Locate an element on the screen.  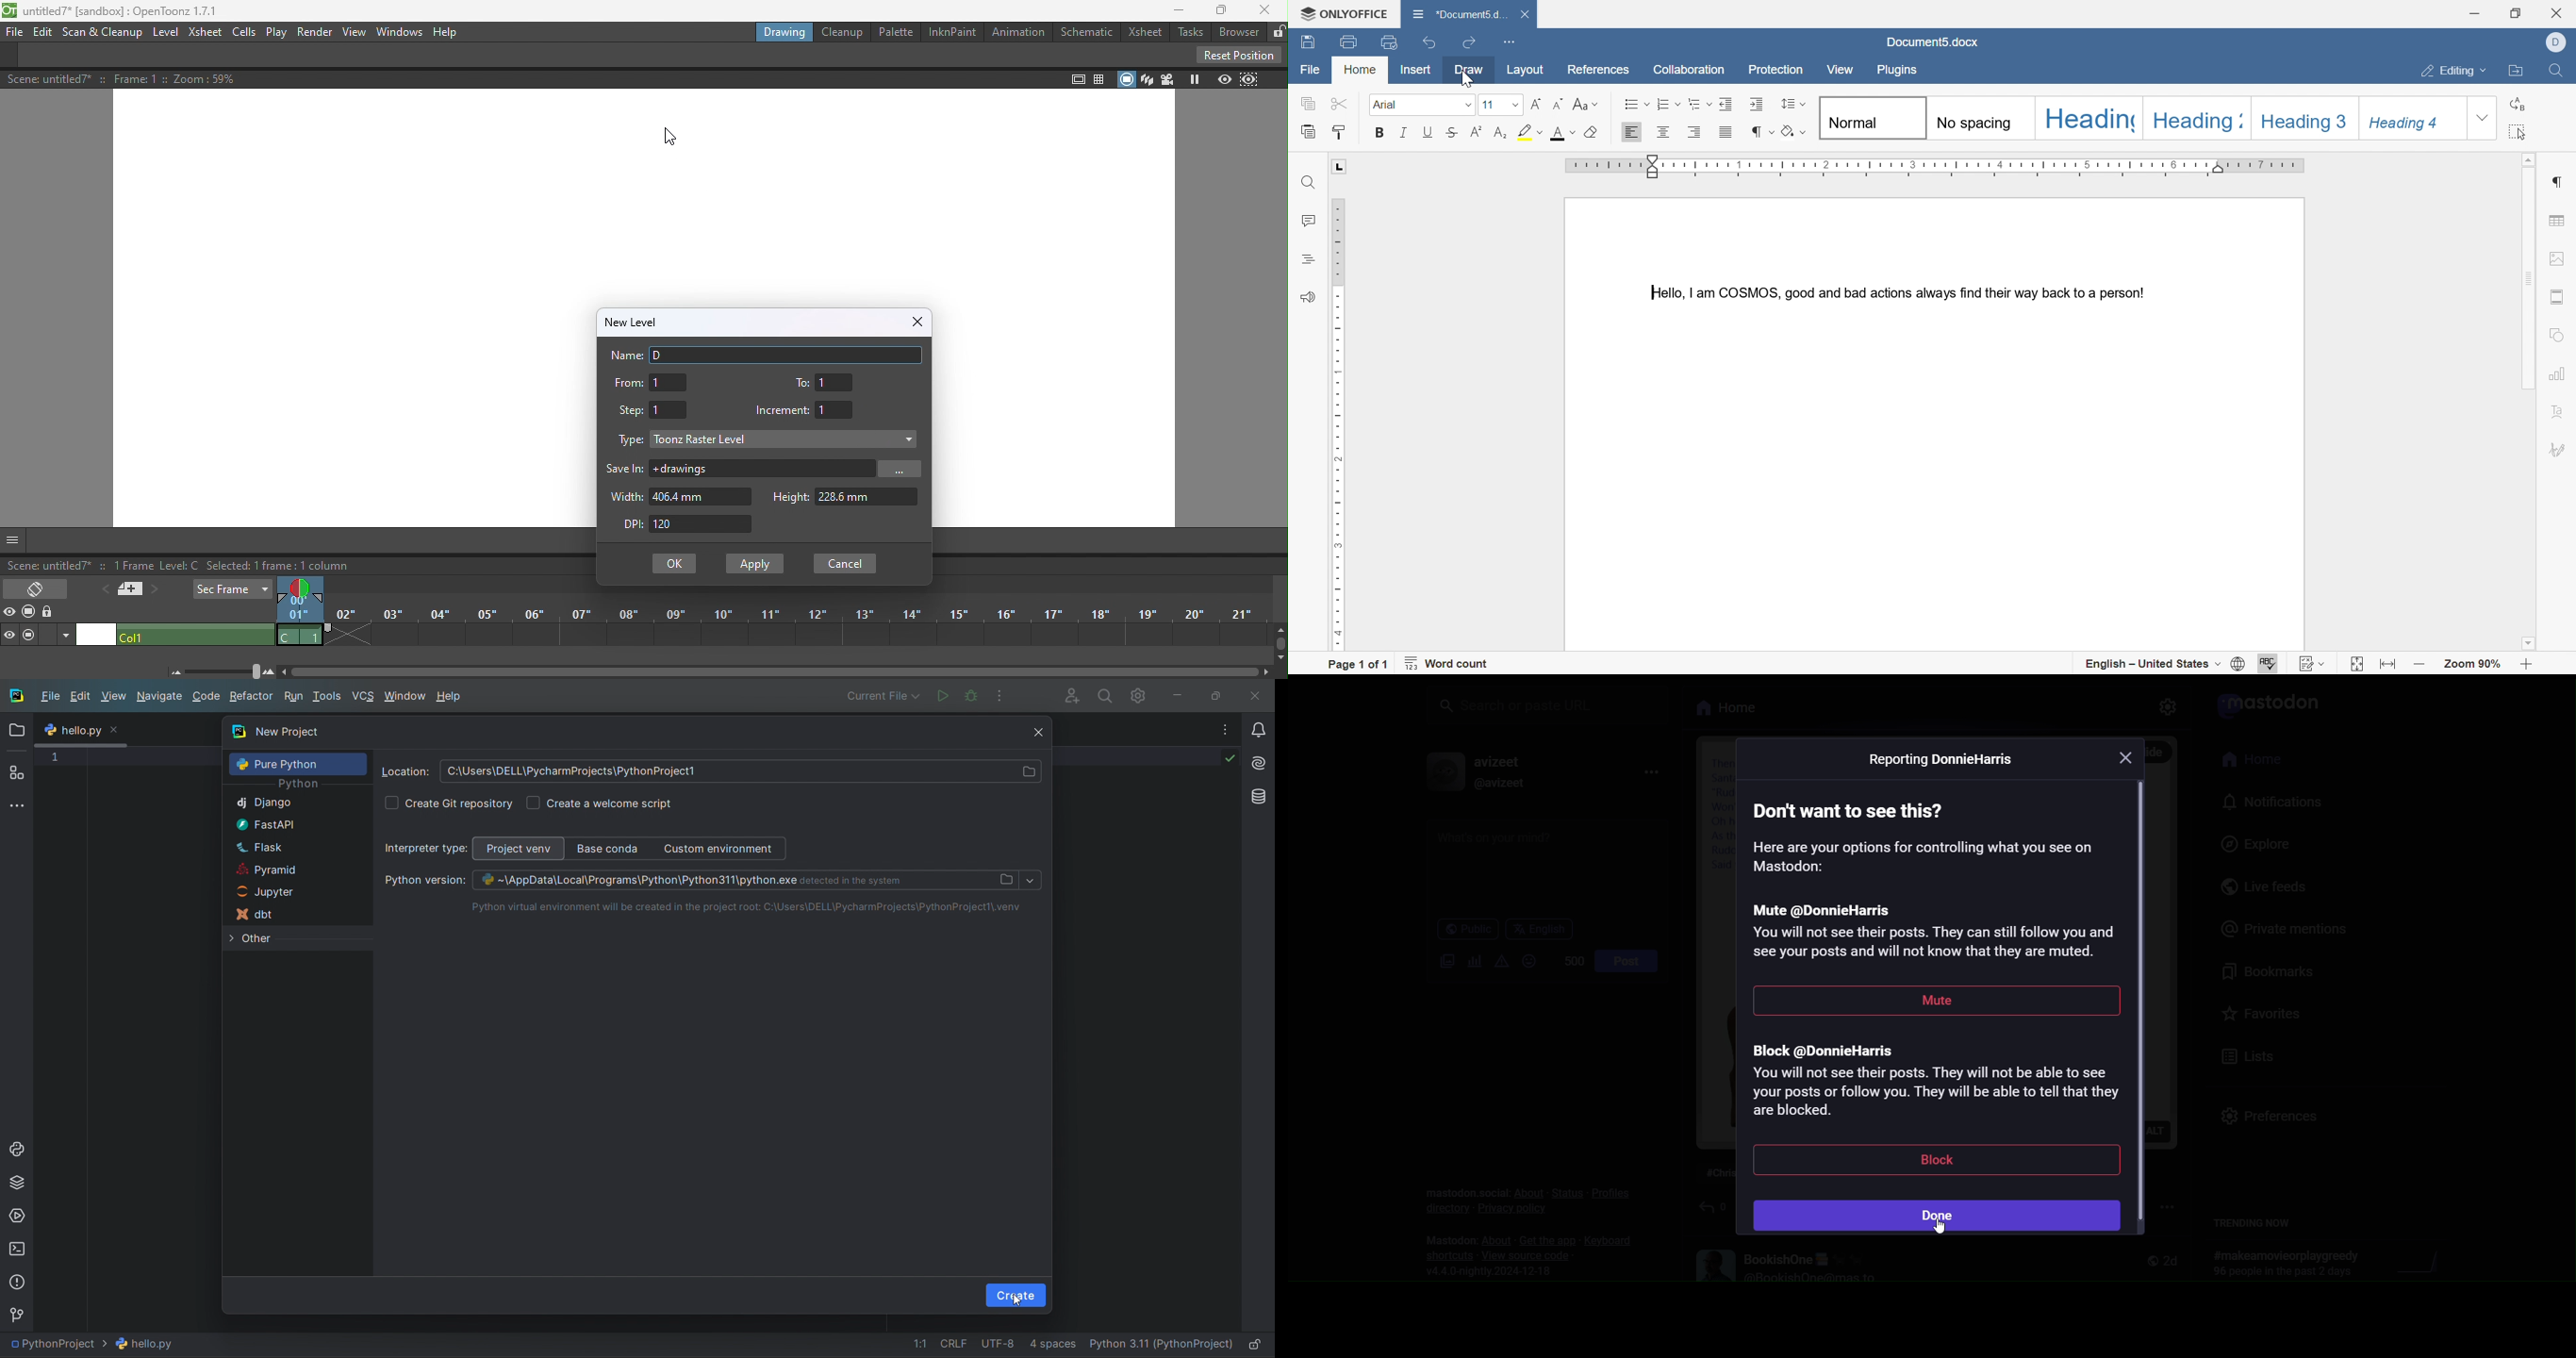
select all is located at coordinates (2518, 134).